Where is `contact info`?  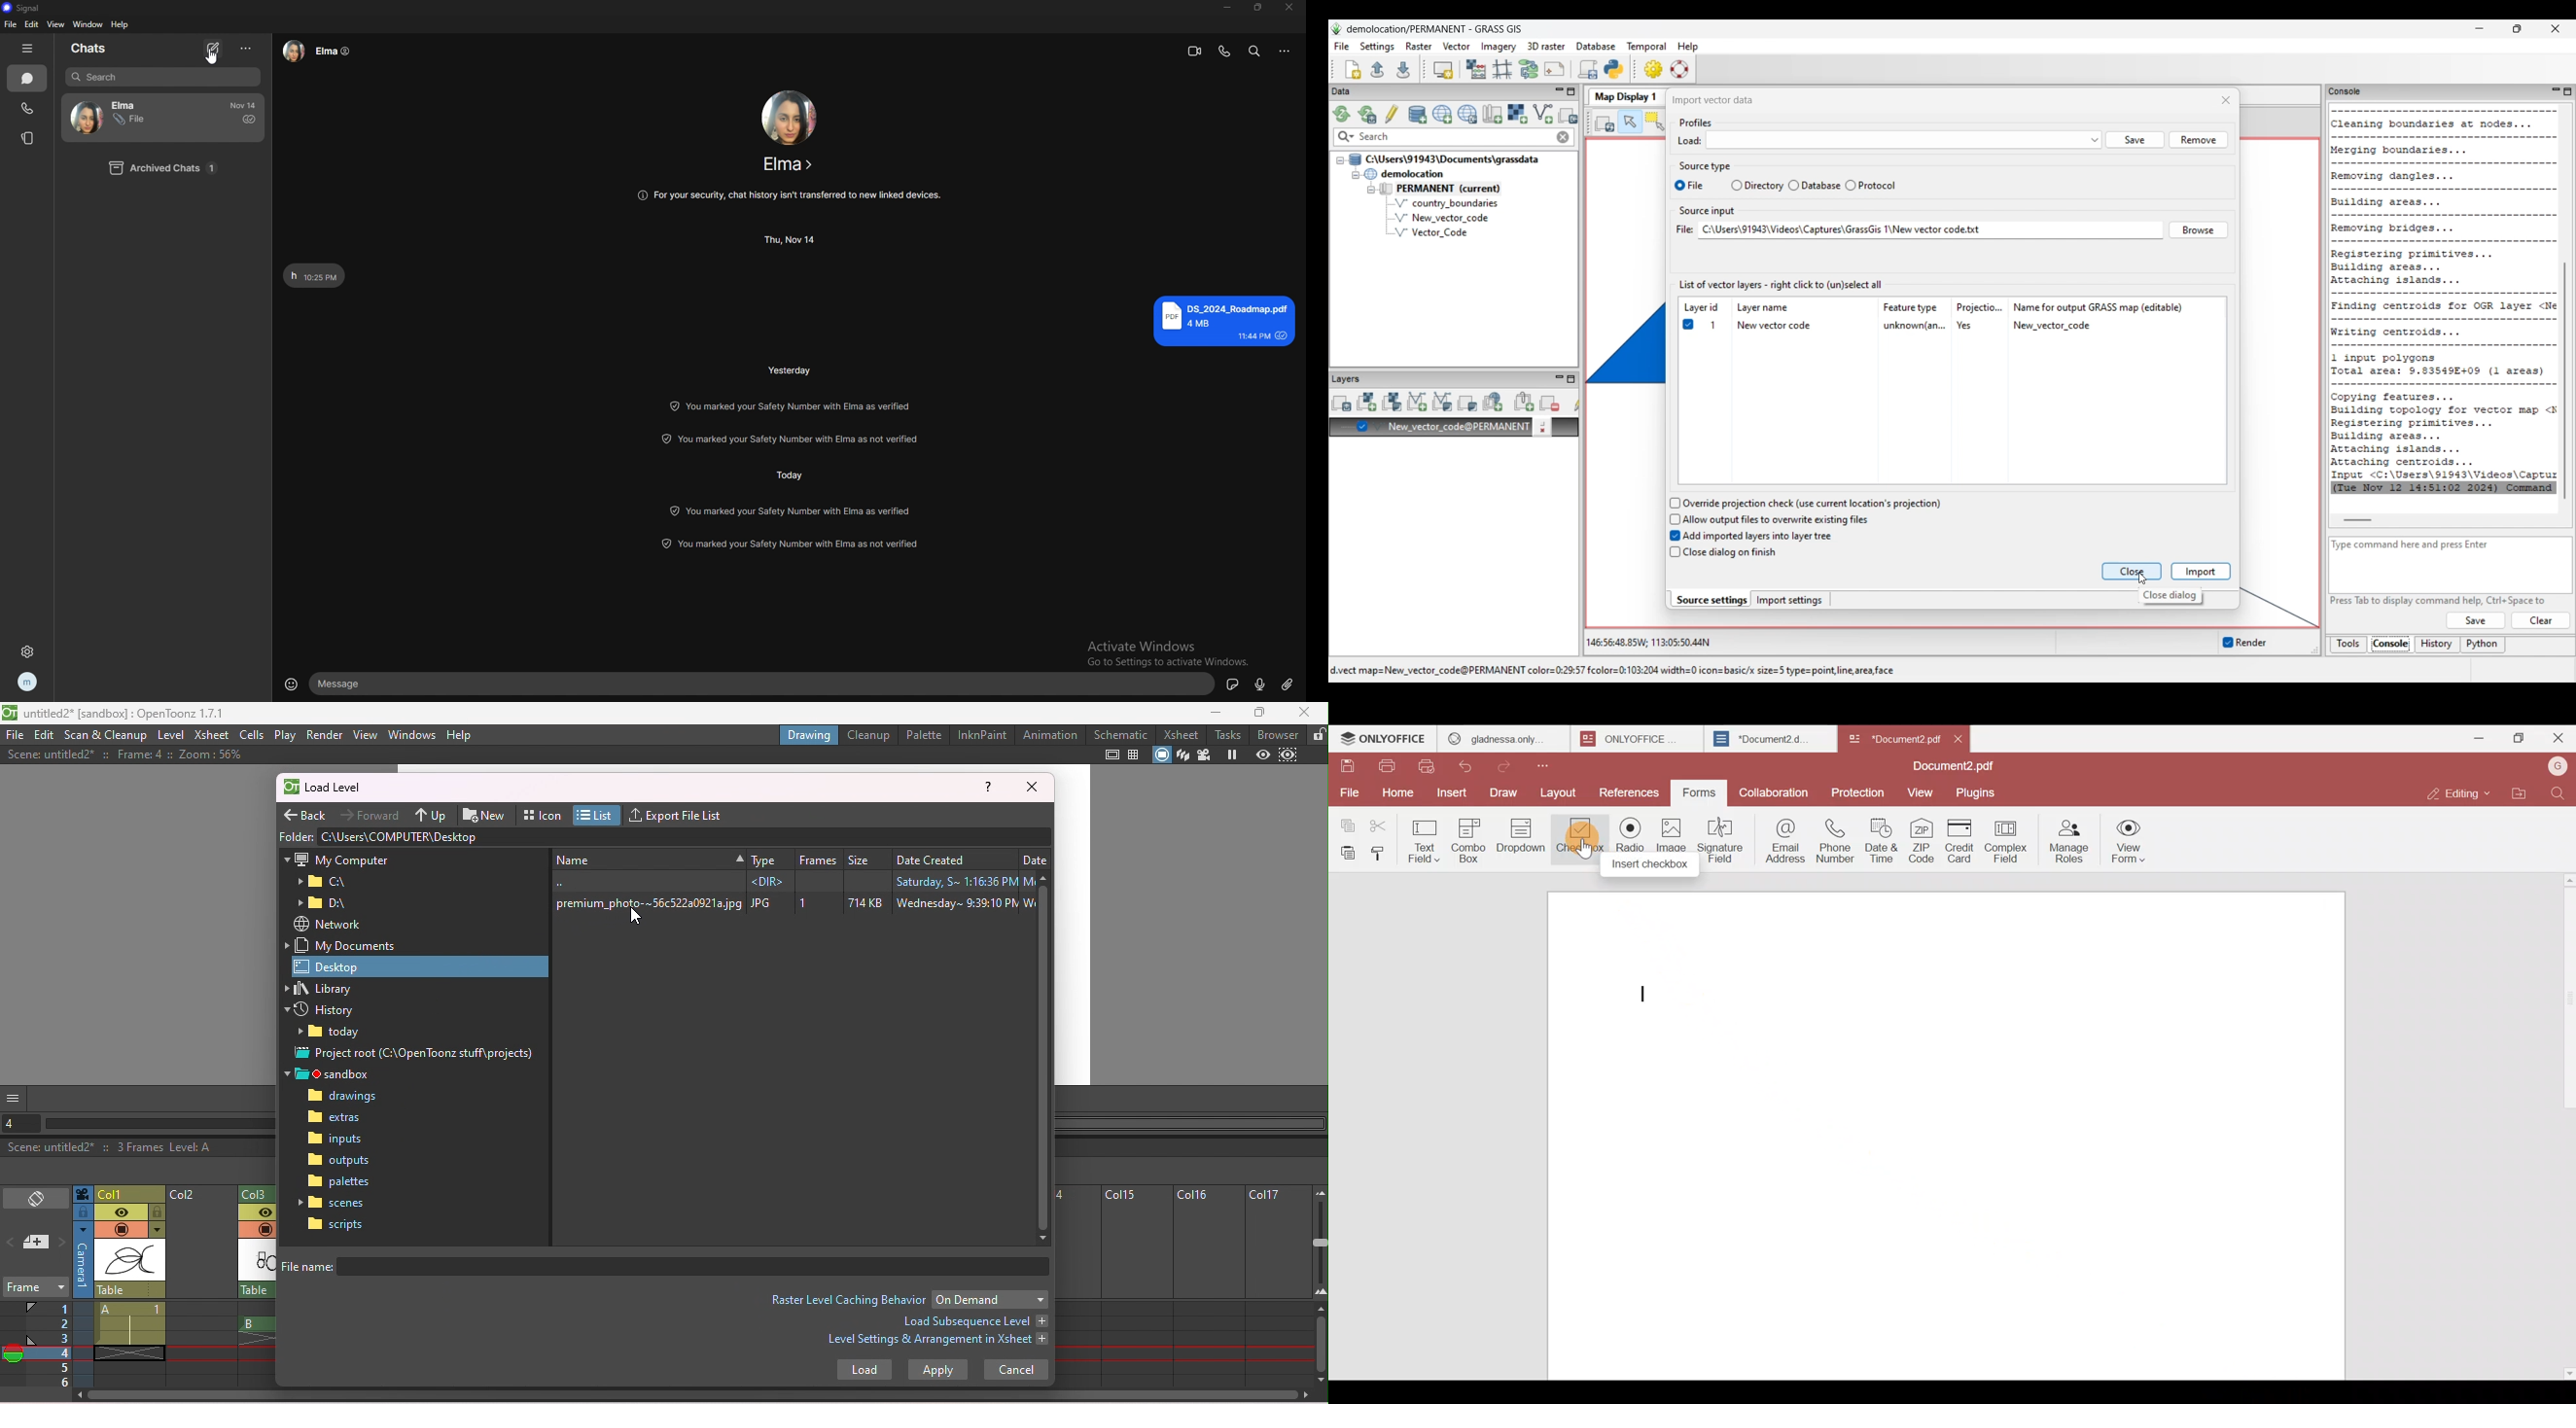
contact info is located at coordinates (789, 164).